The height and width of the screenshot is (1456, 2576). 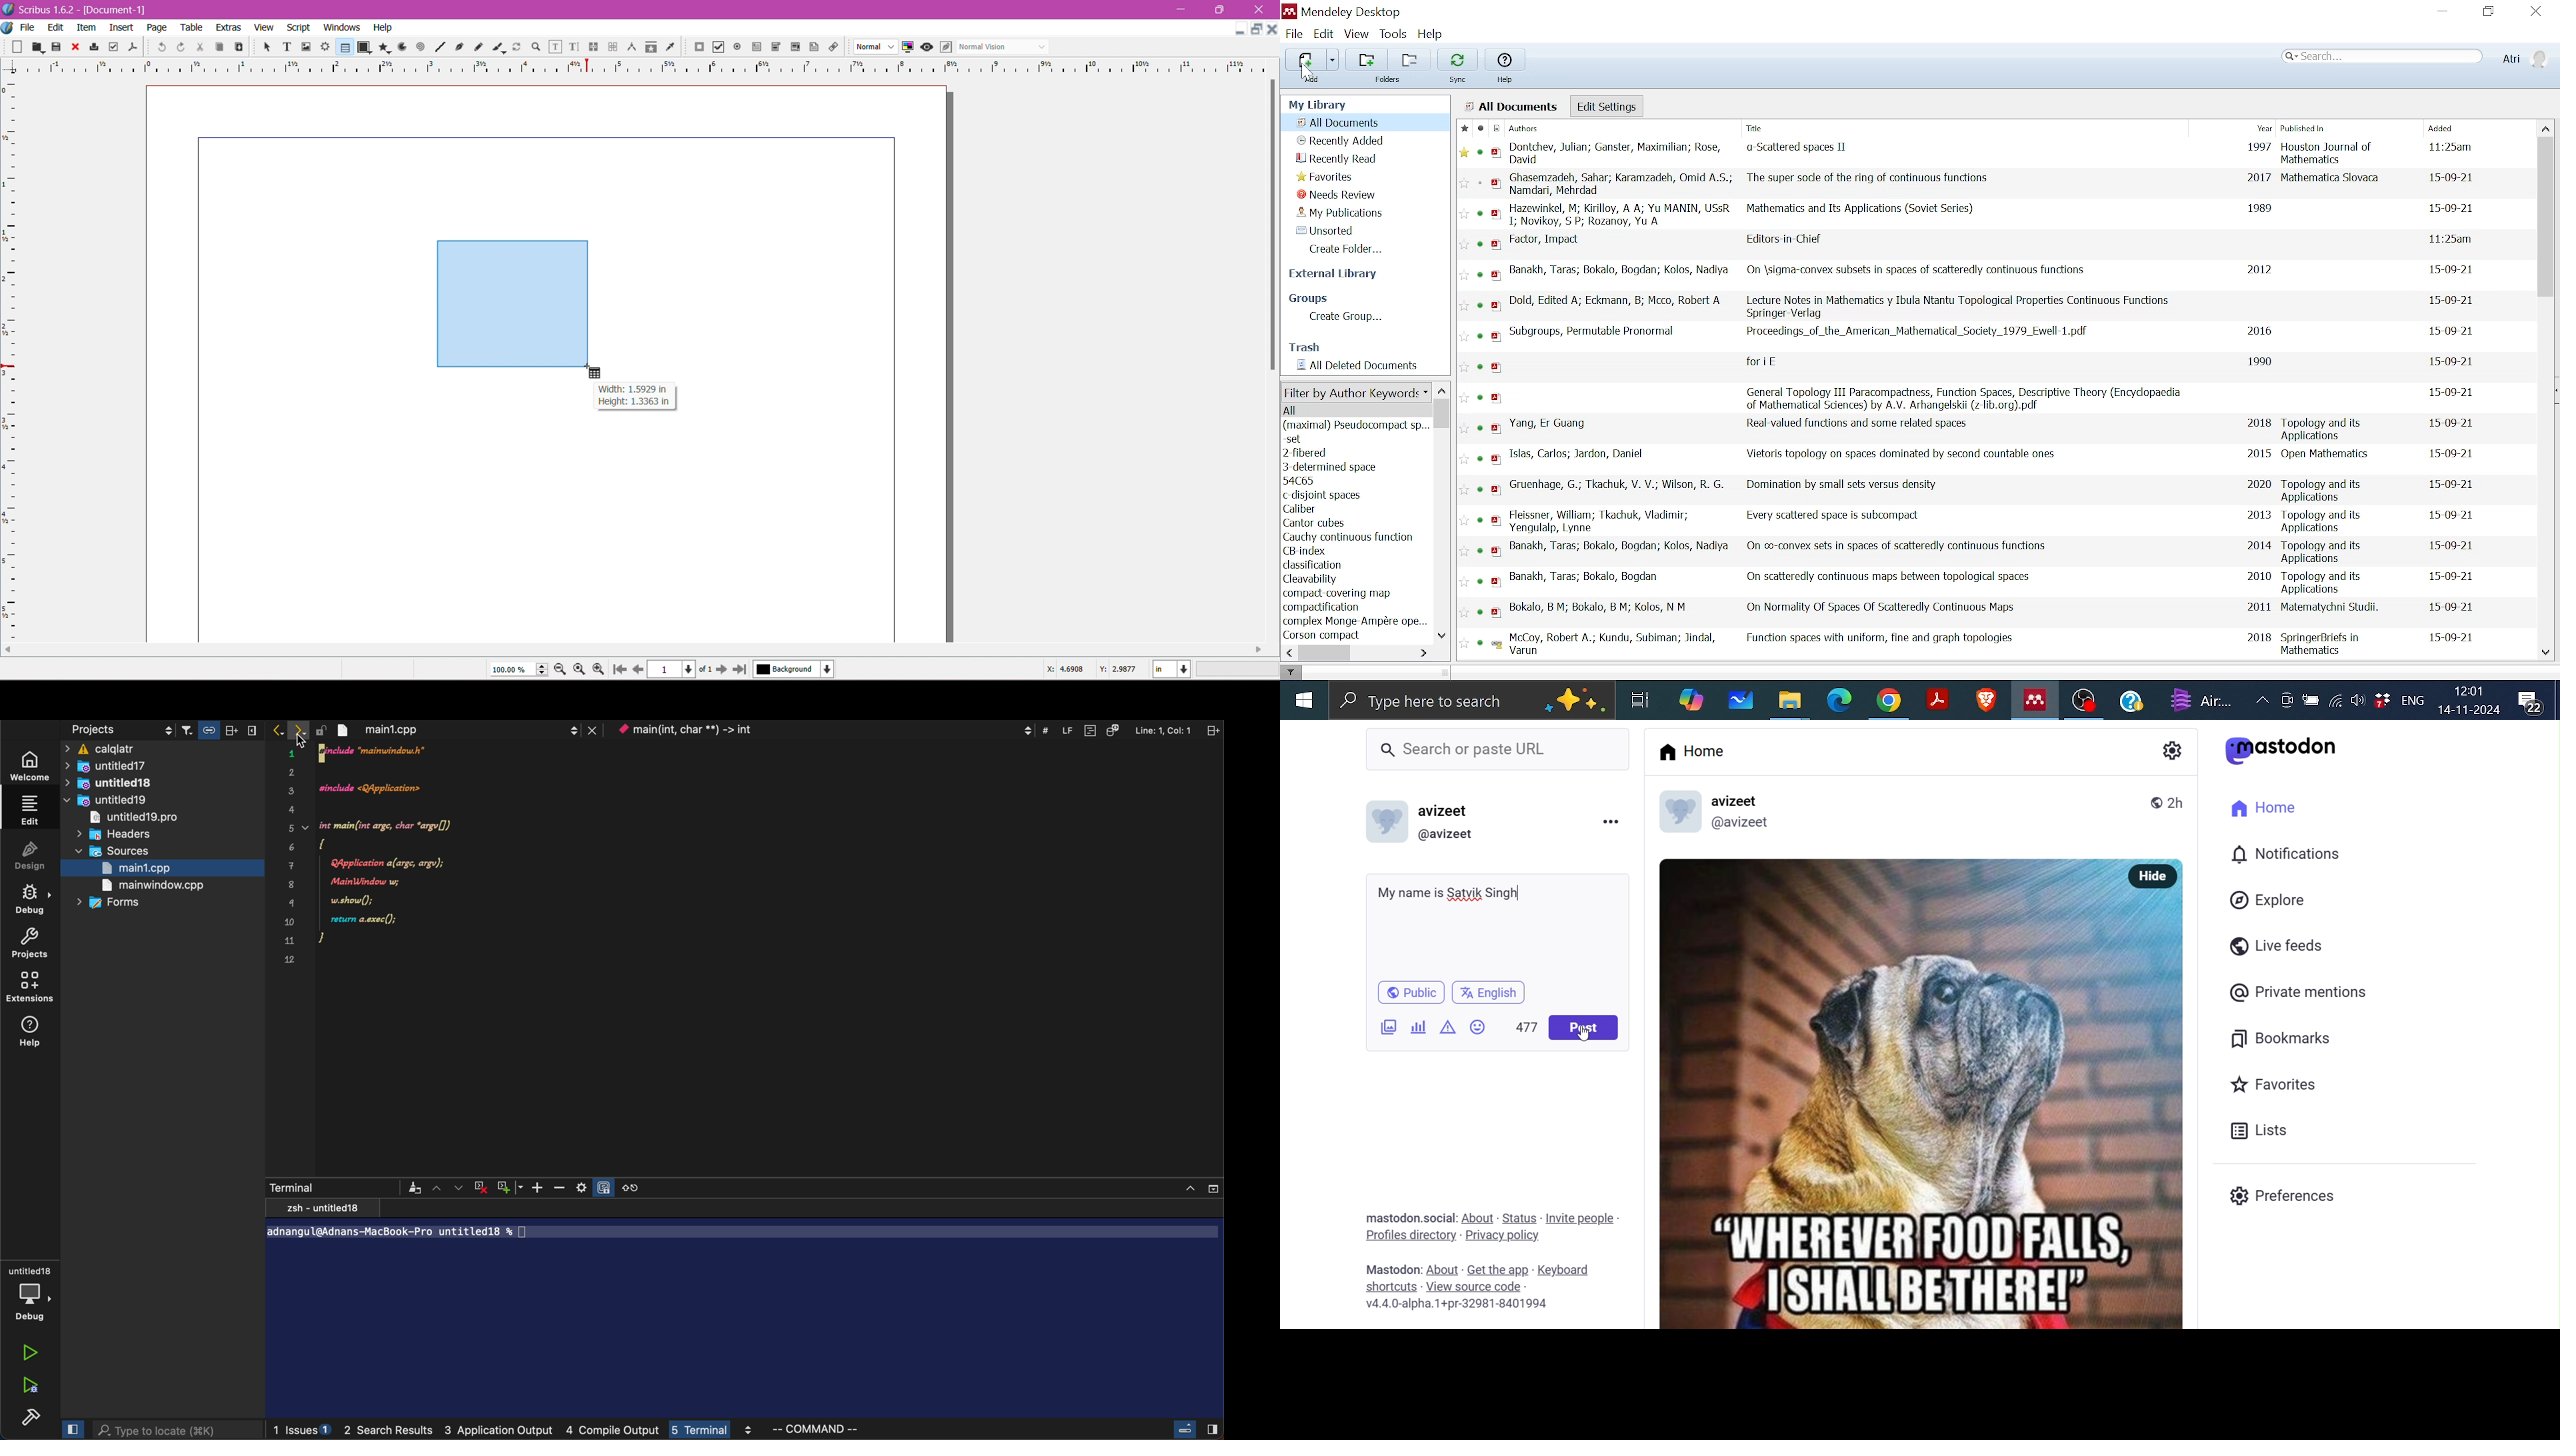 What do you see at coordinates (1482, 460) in the screenshot?
I see `read status` at bounding box center [1482, 460].